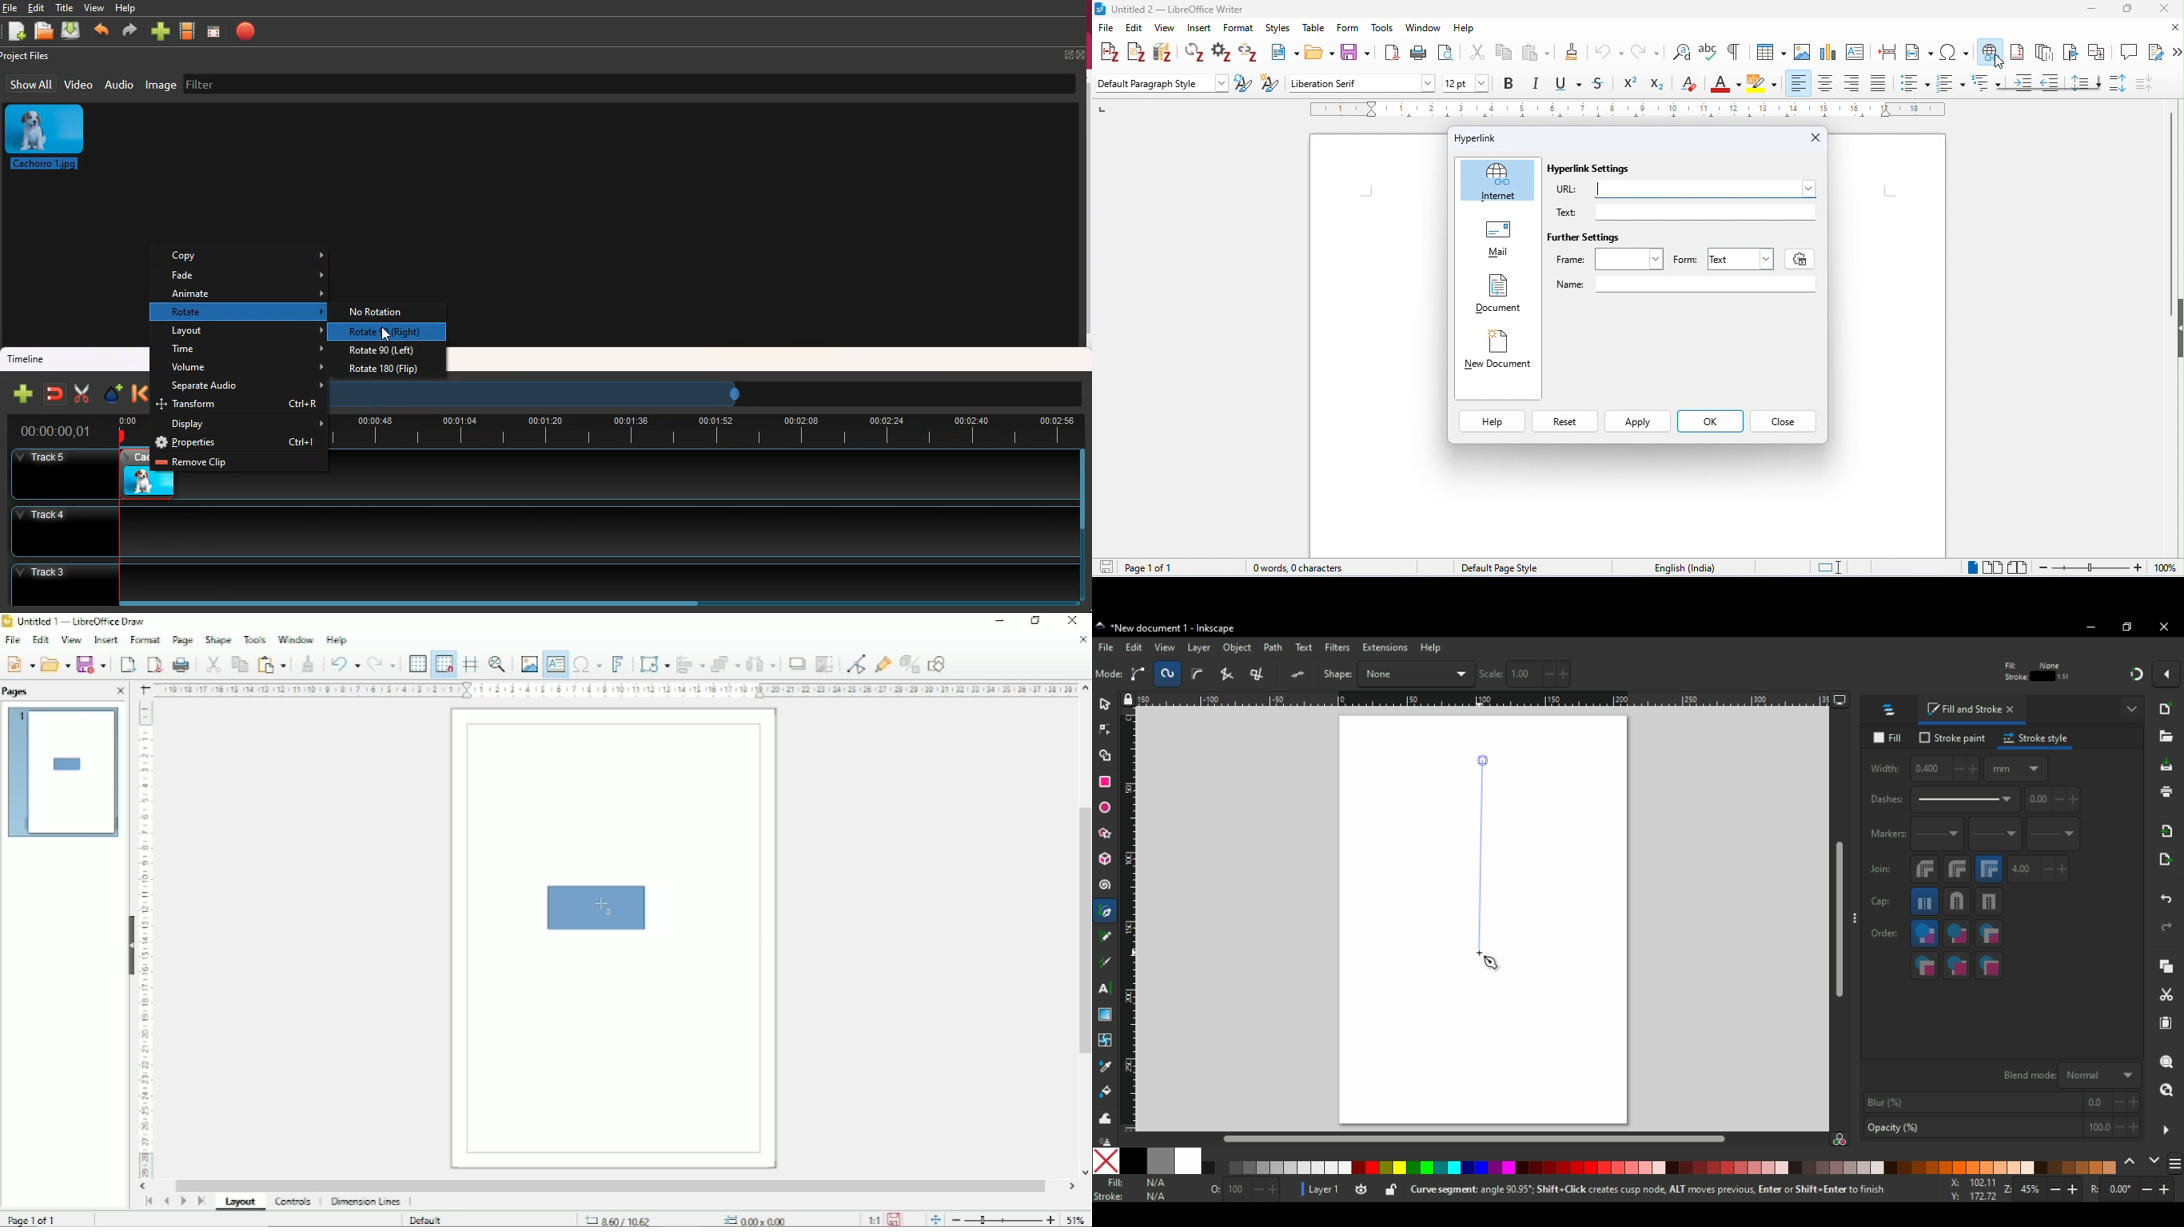 This screenshot has width=2184, height=1232. Describe the element at coordinates (1275, 647) in the screenshot. I see `path` at that location.